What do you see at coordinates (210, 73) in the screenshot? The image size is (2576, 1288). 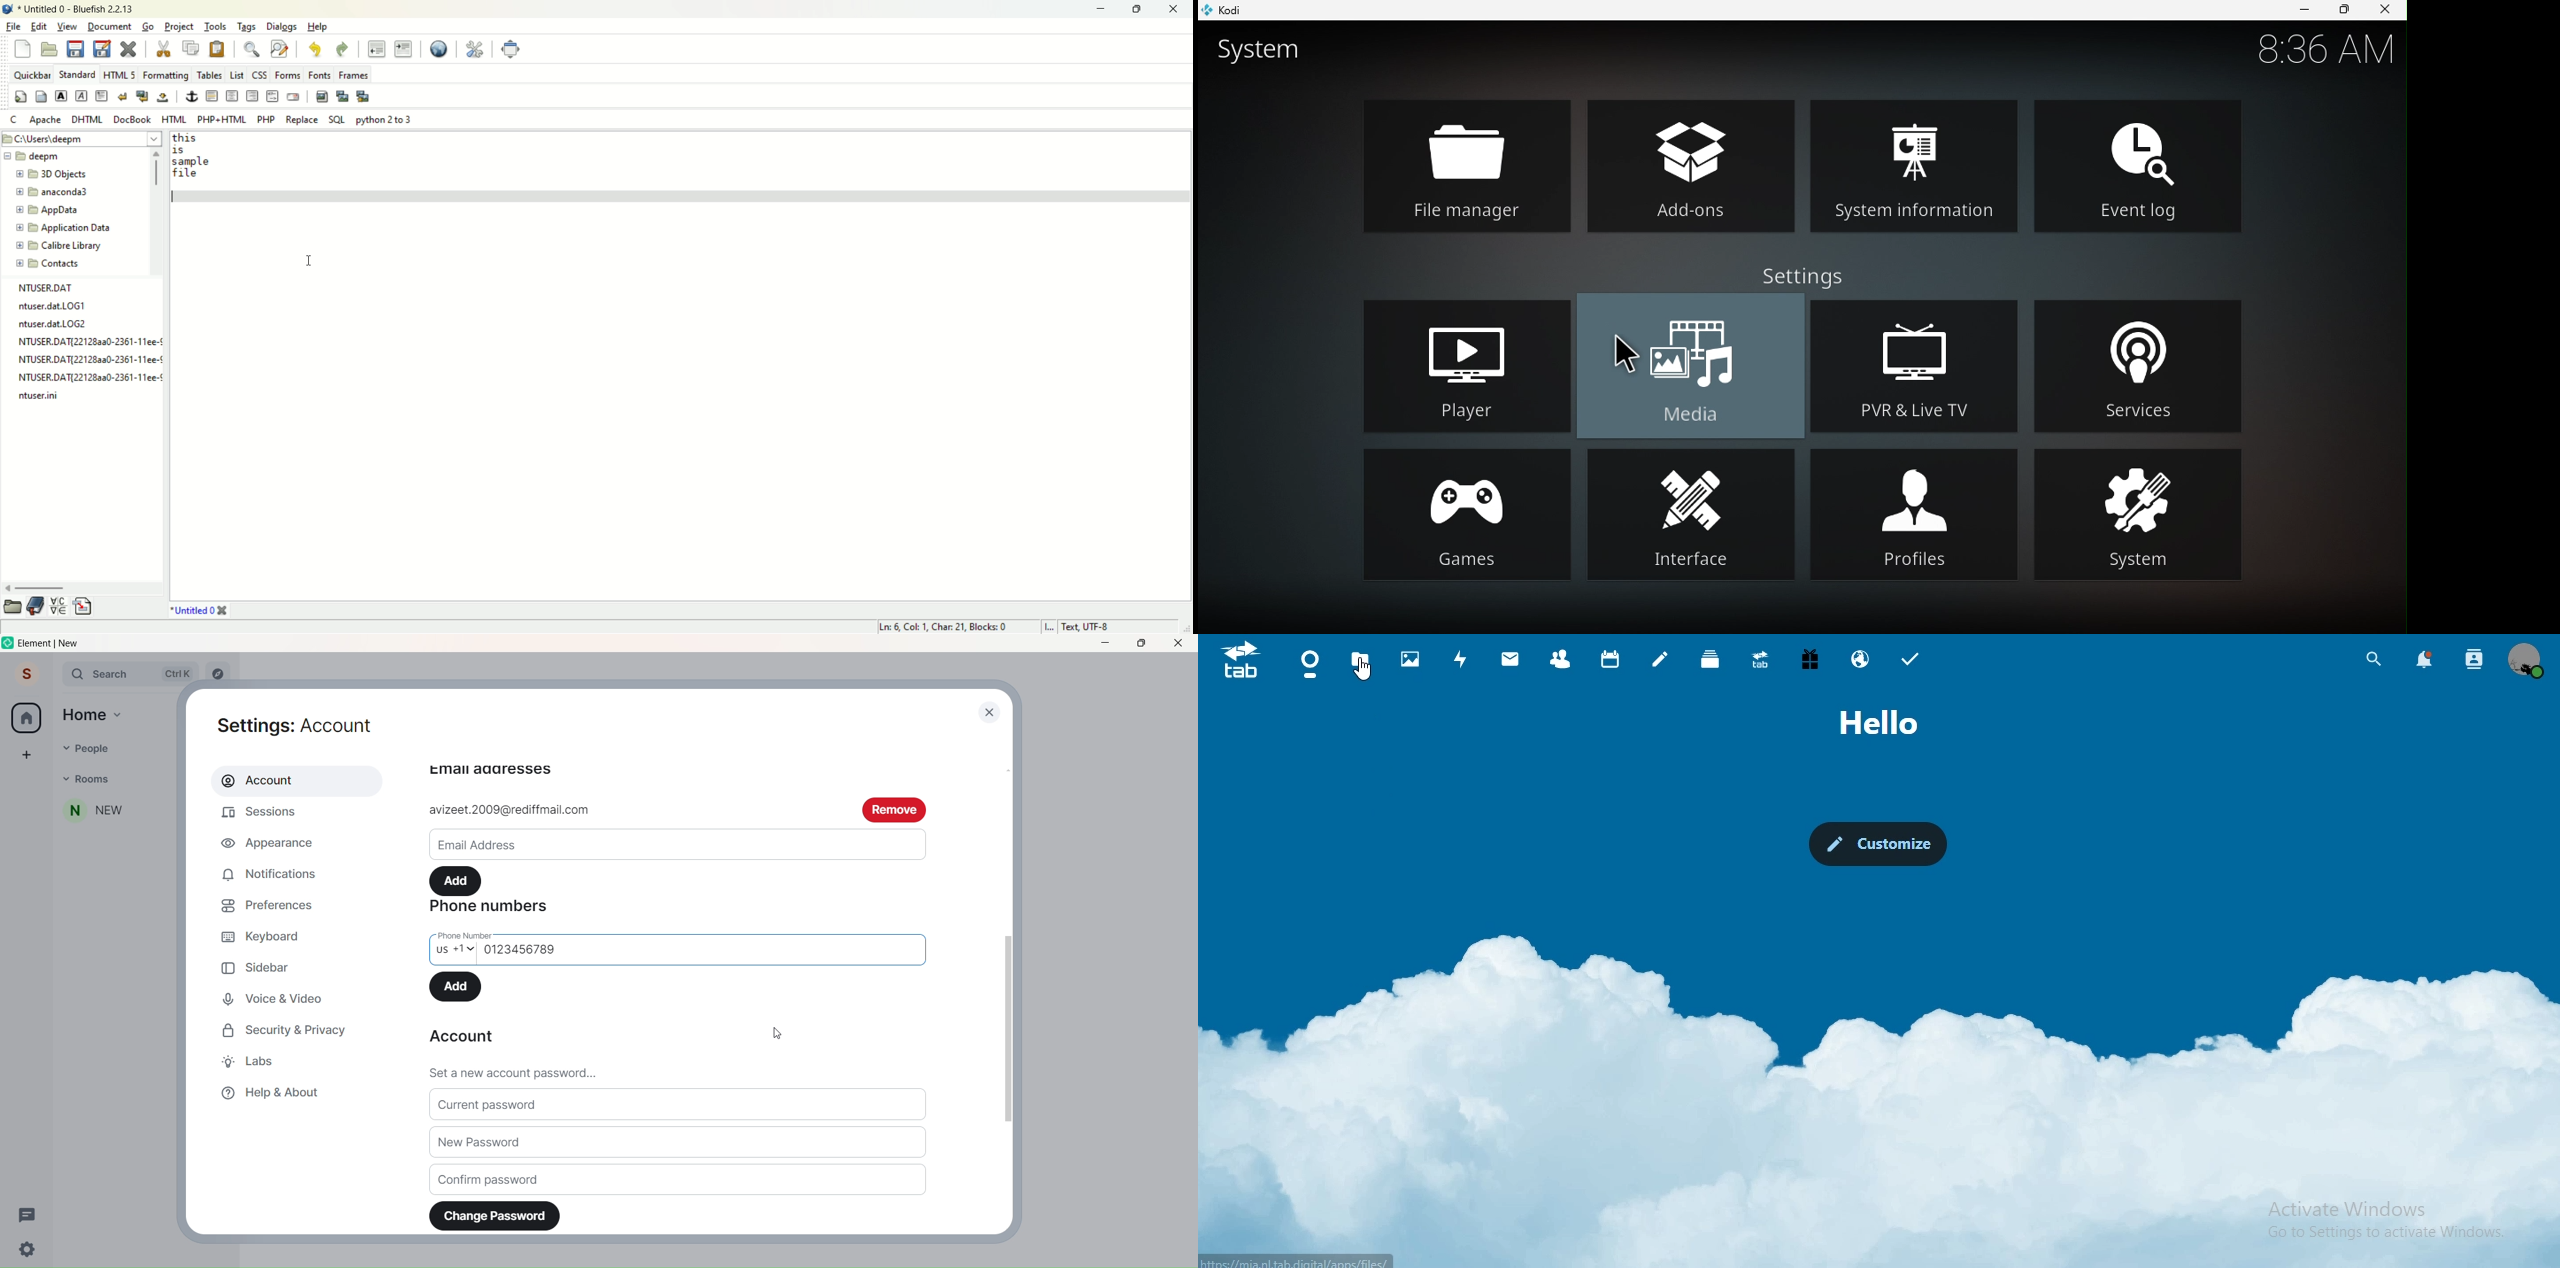 I see `tables` at bounding box center [210, 73].